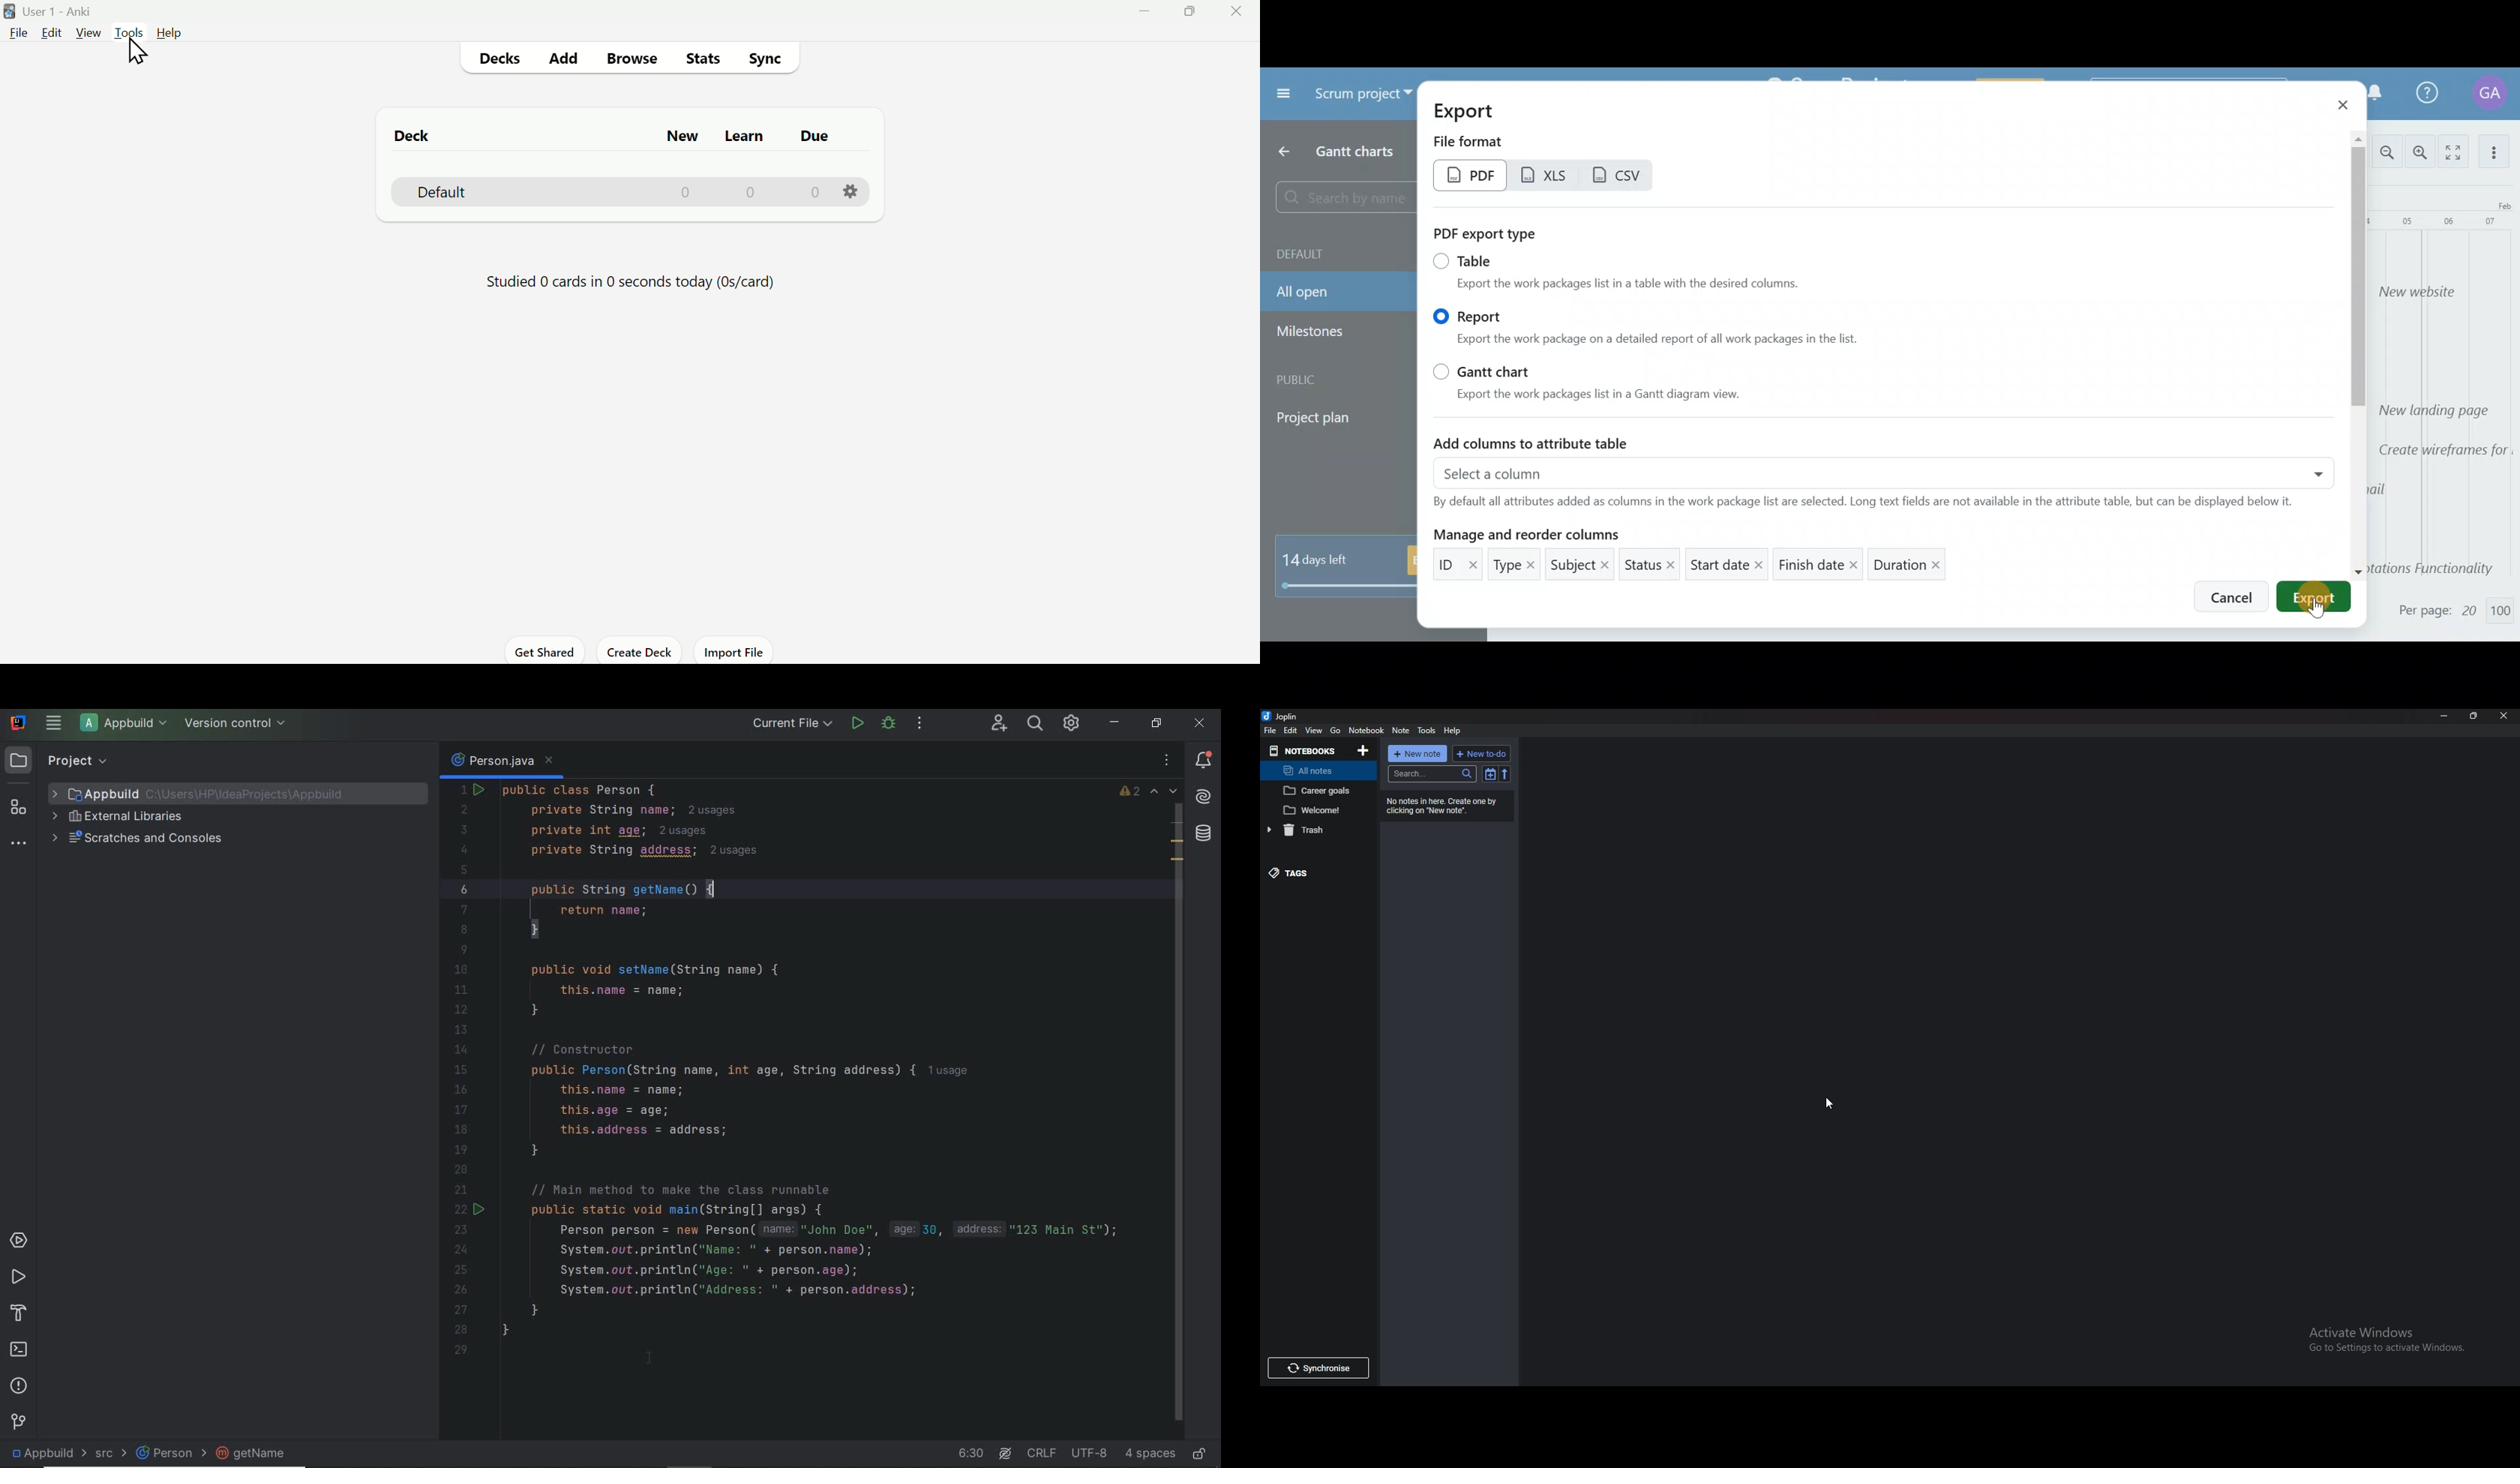 The image size is (2520, 1484). What do you see at coordinates (1448, 805) in the screenshot?
I see `no notes here` at bounding box center [1448, 805].